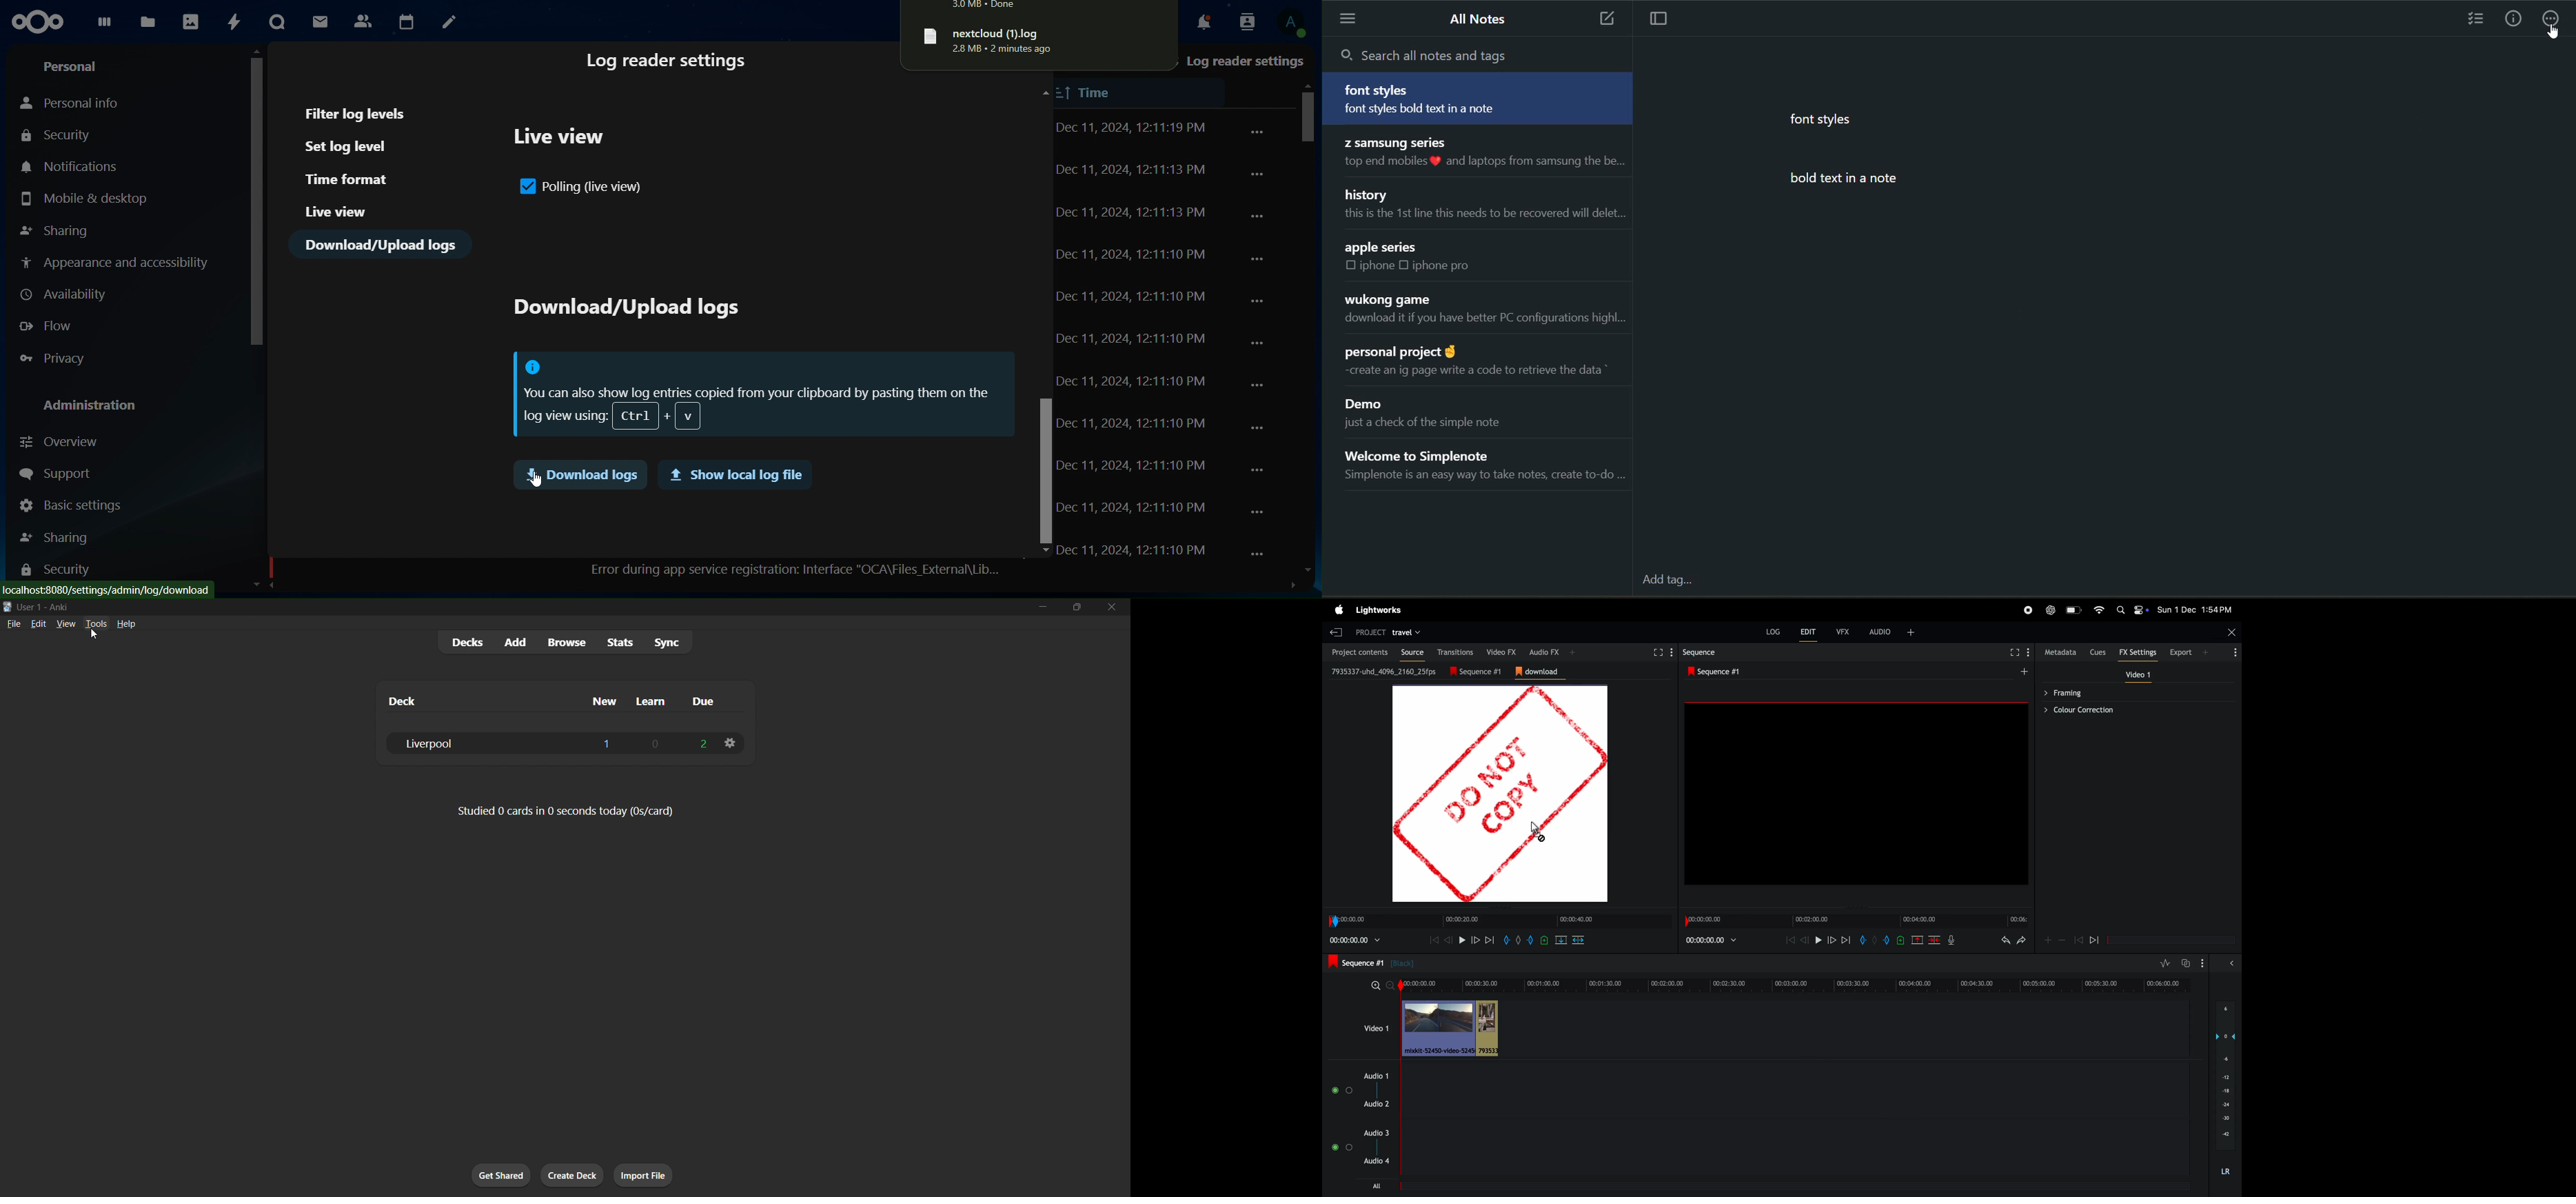  Describe the element at coordinates (1376, 1028) in the screenshot. I see `video 1` at that location.